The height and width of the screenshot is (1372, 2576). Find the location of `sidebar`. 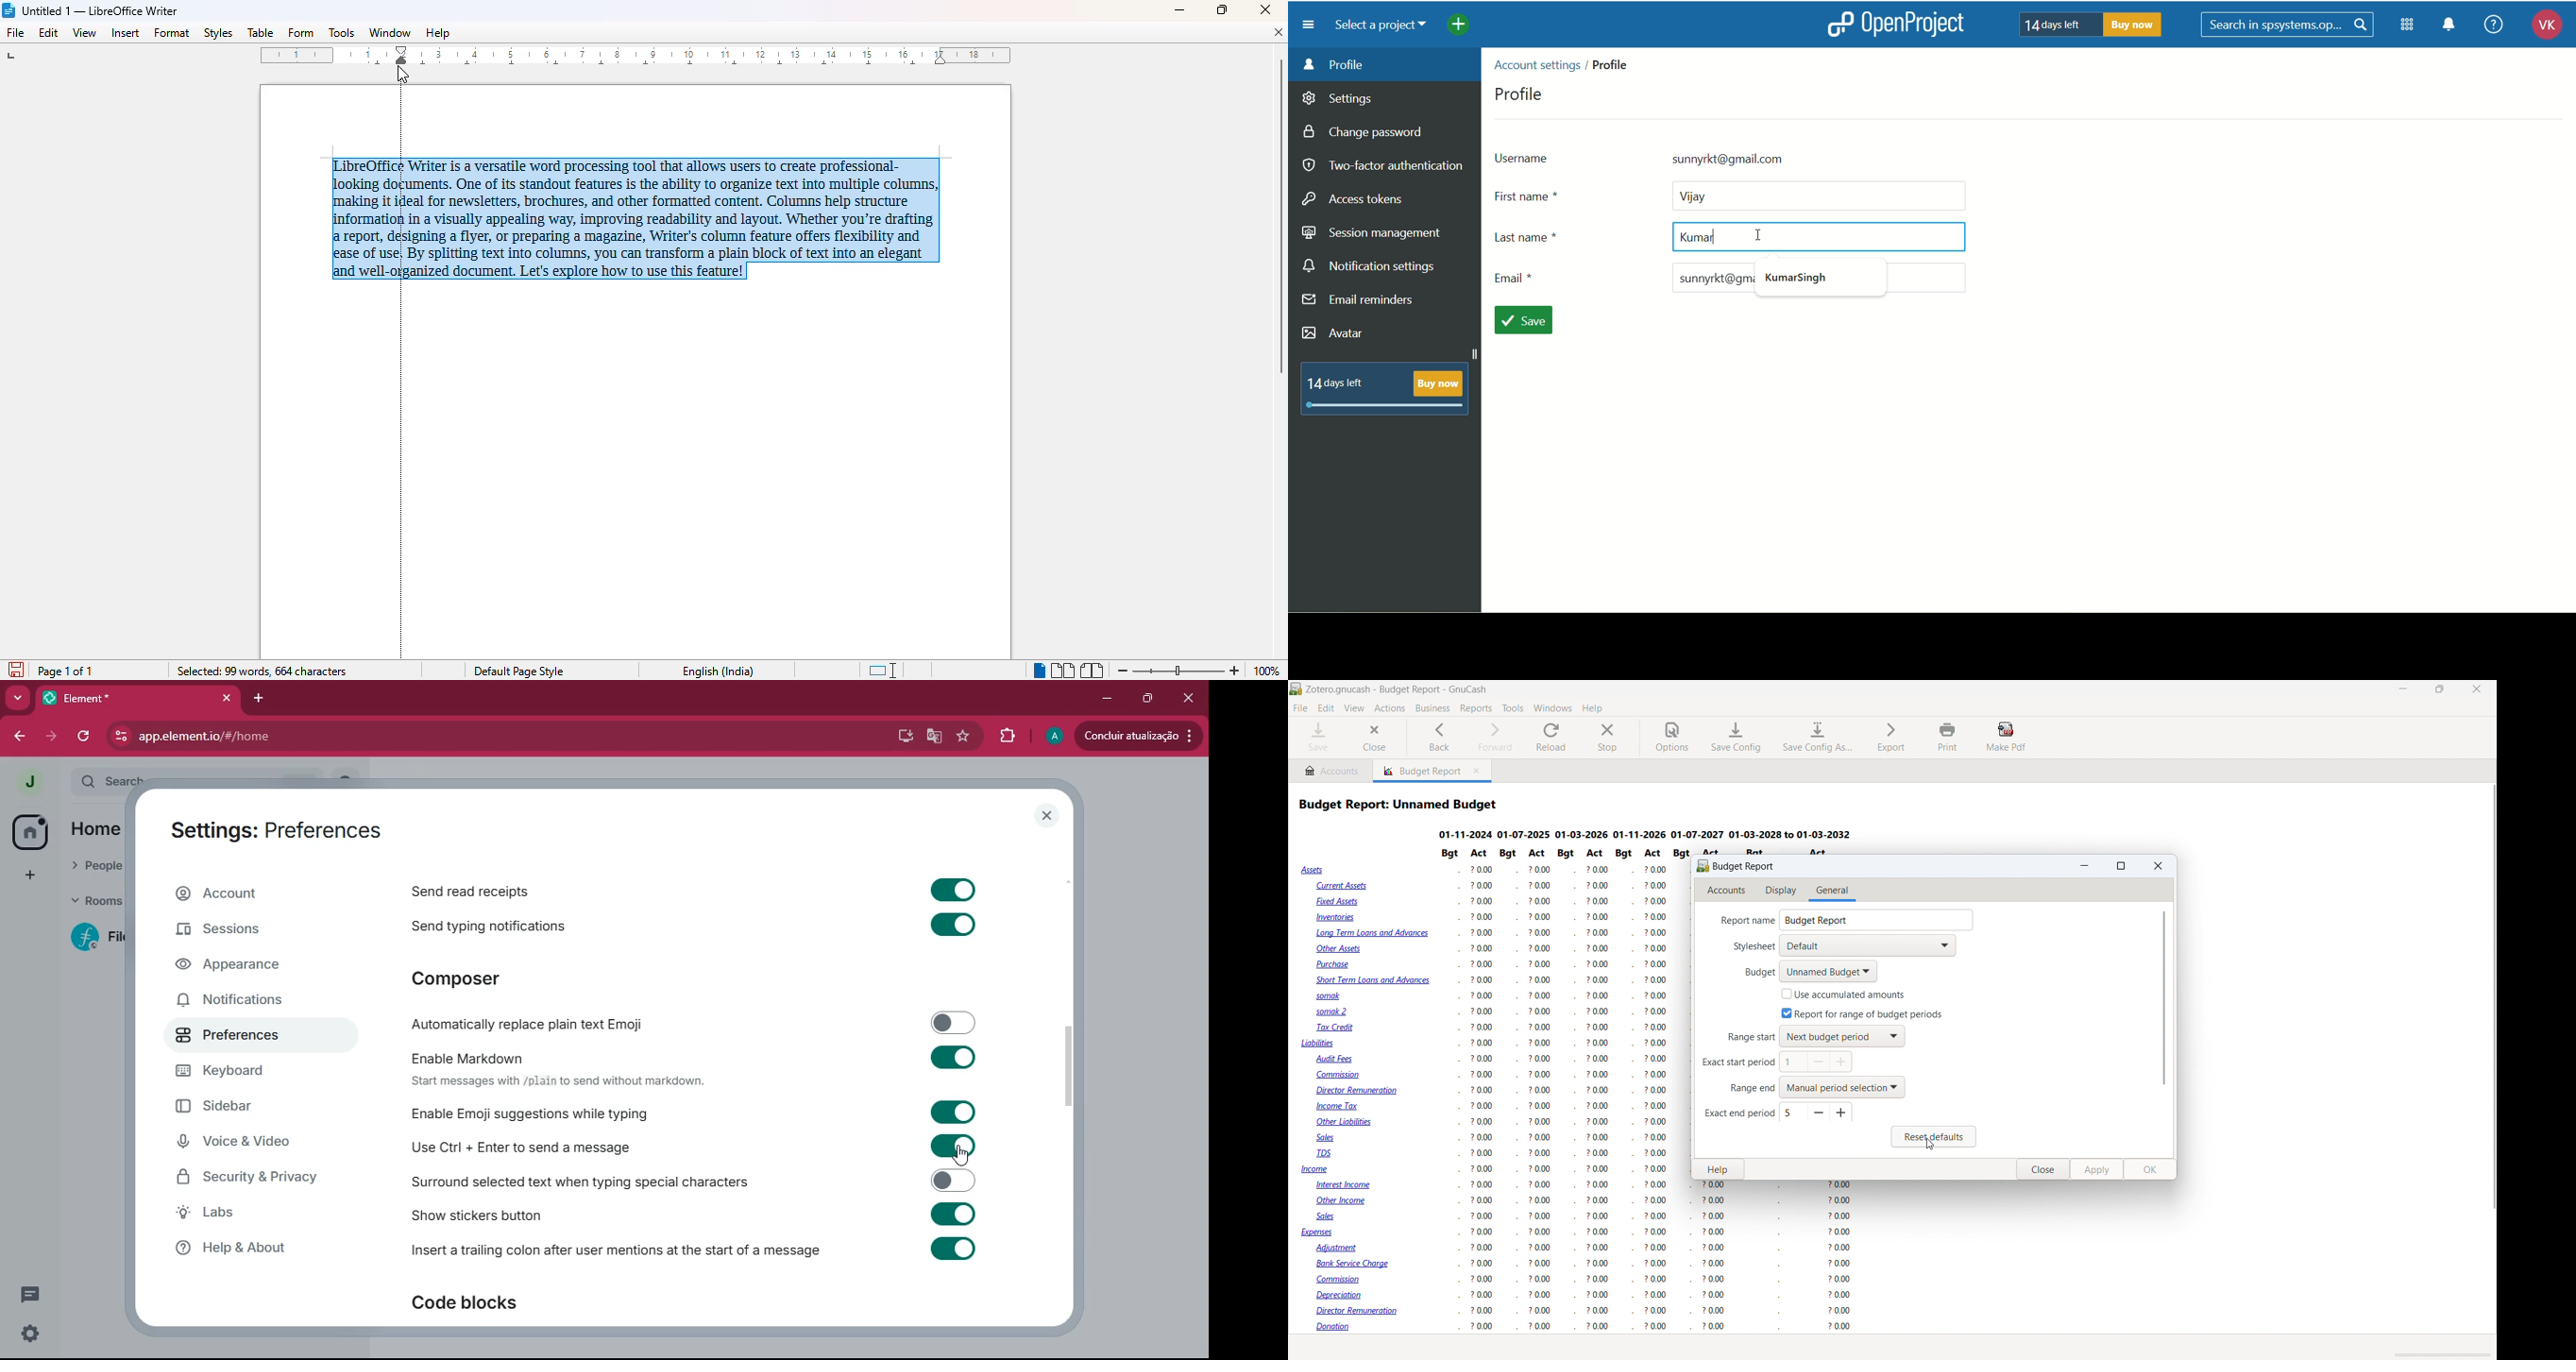

sidebar is located at coordinates (258, 1107).